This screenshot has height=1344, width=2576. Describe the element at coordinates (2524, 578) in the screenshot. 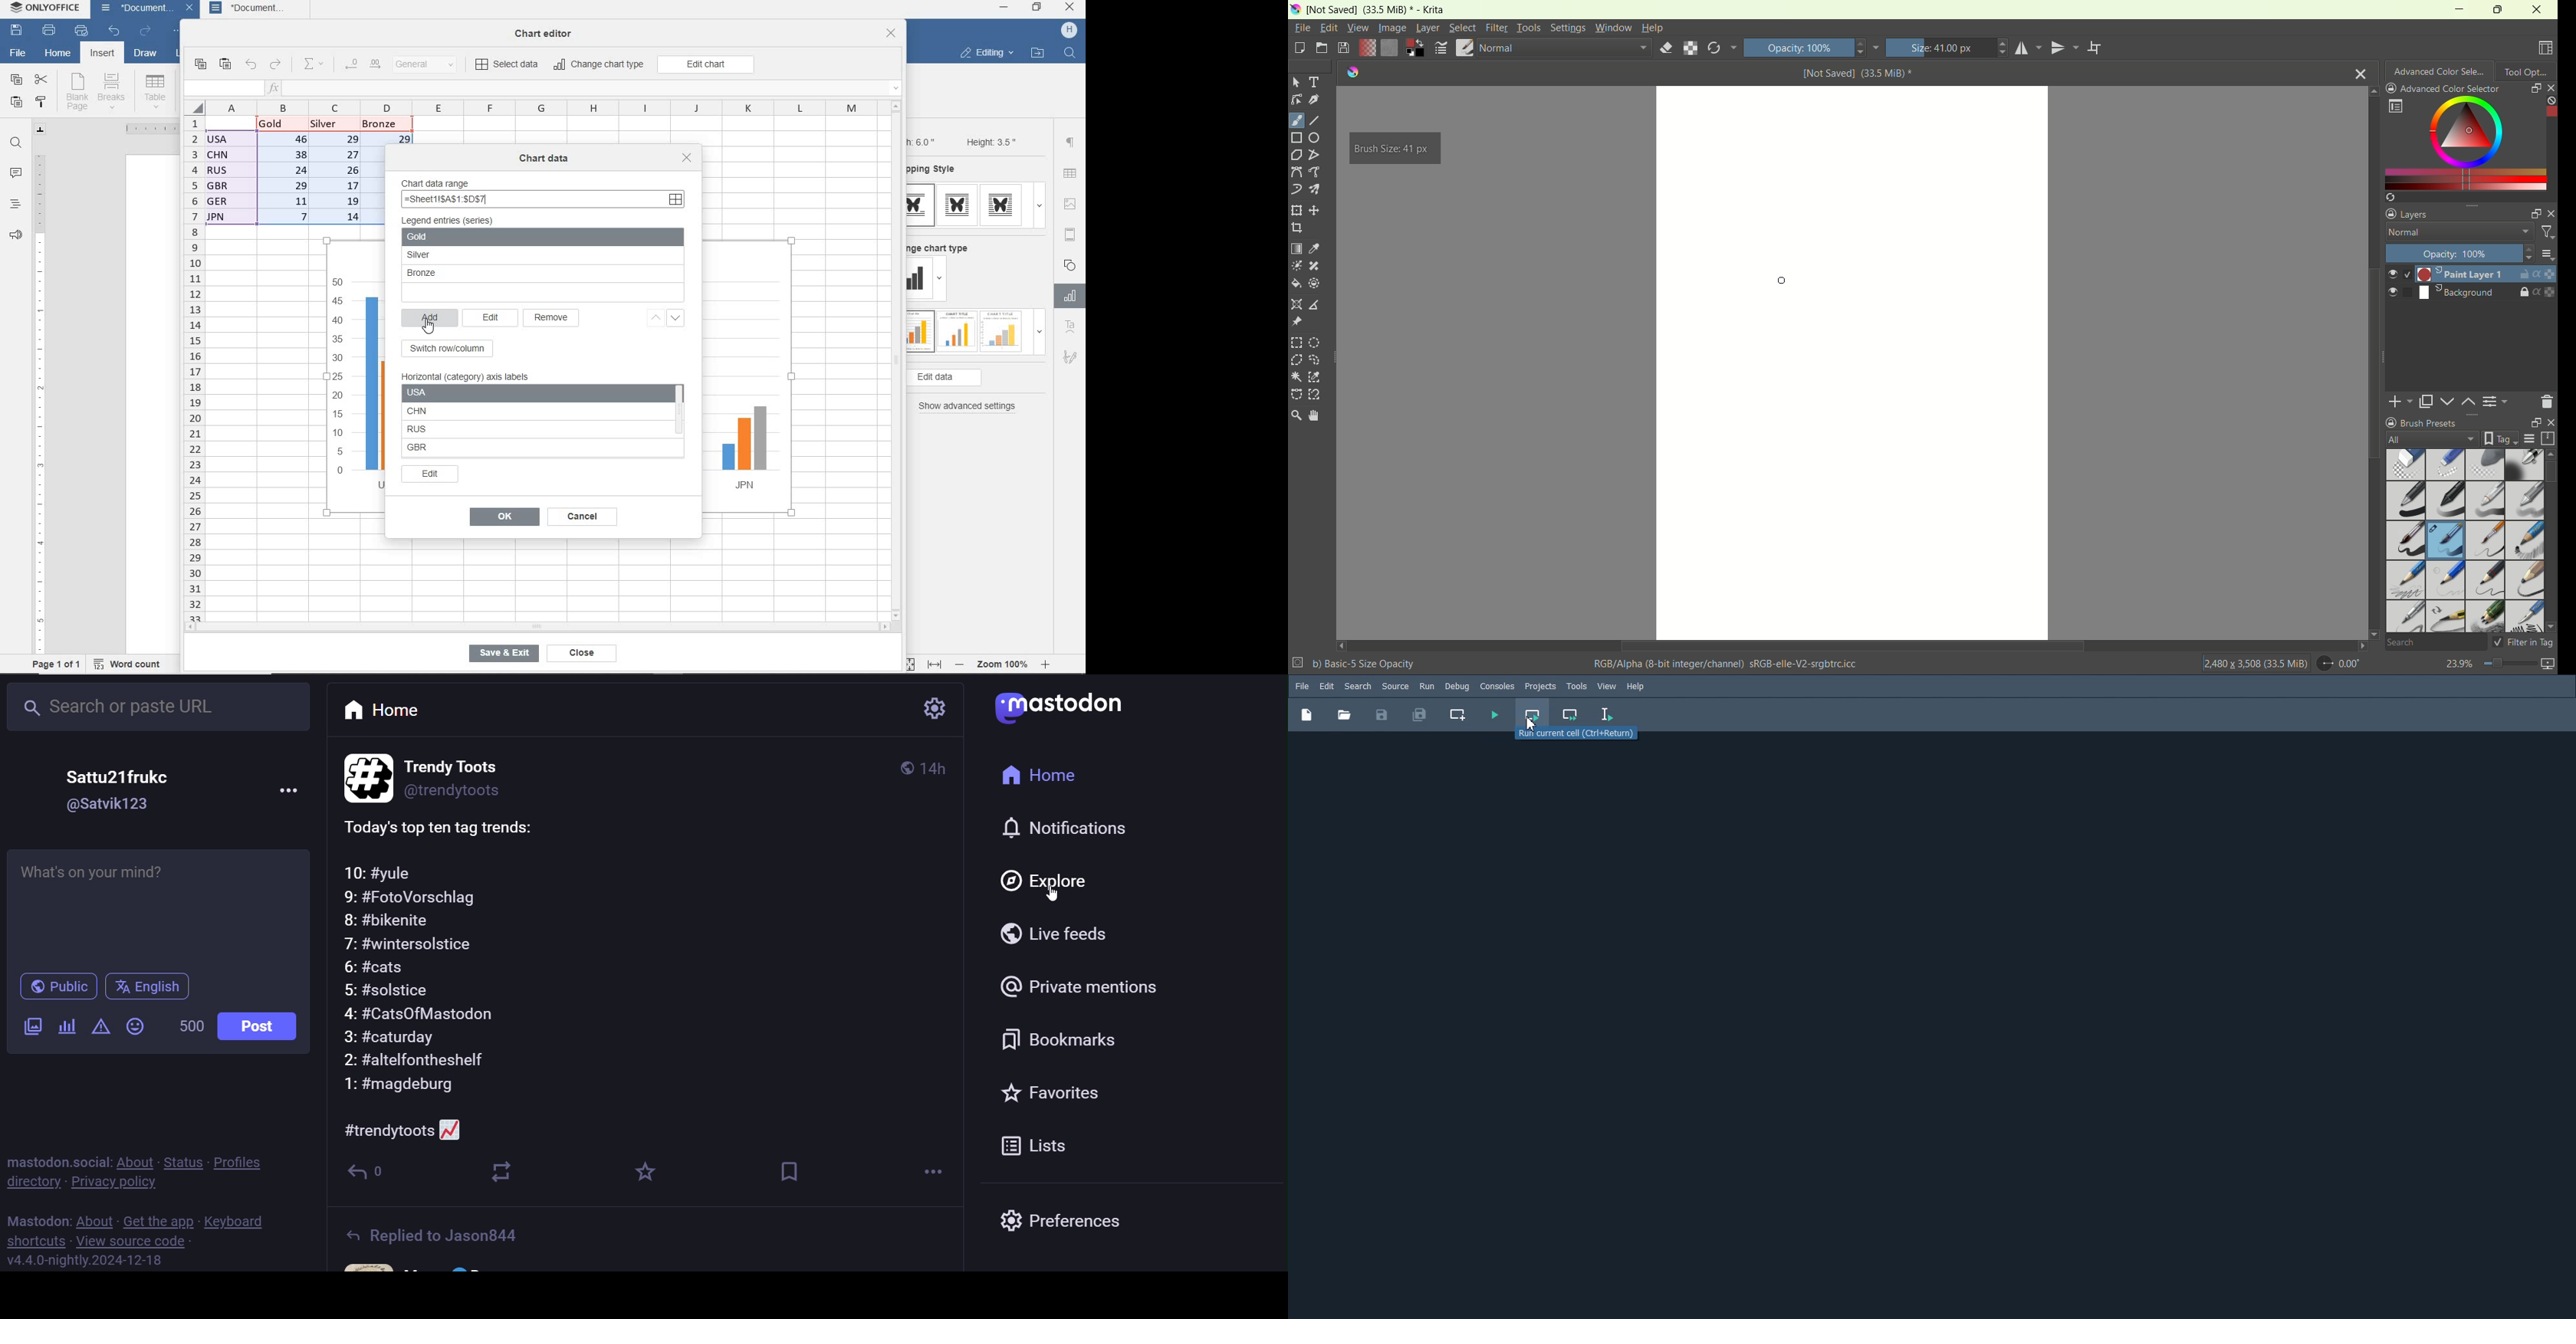

I see `pencil 3 large 4 b` at that location.